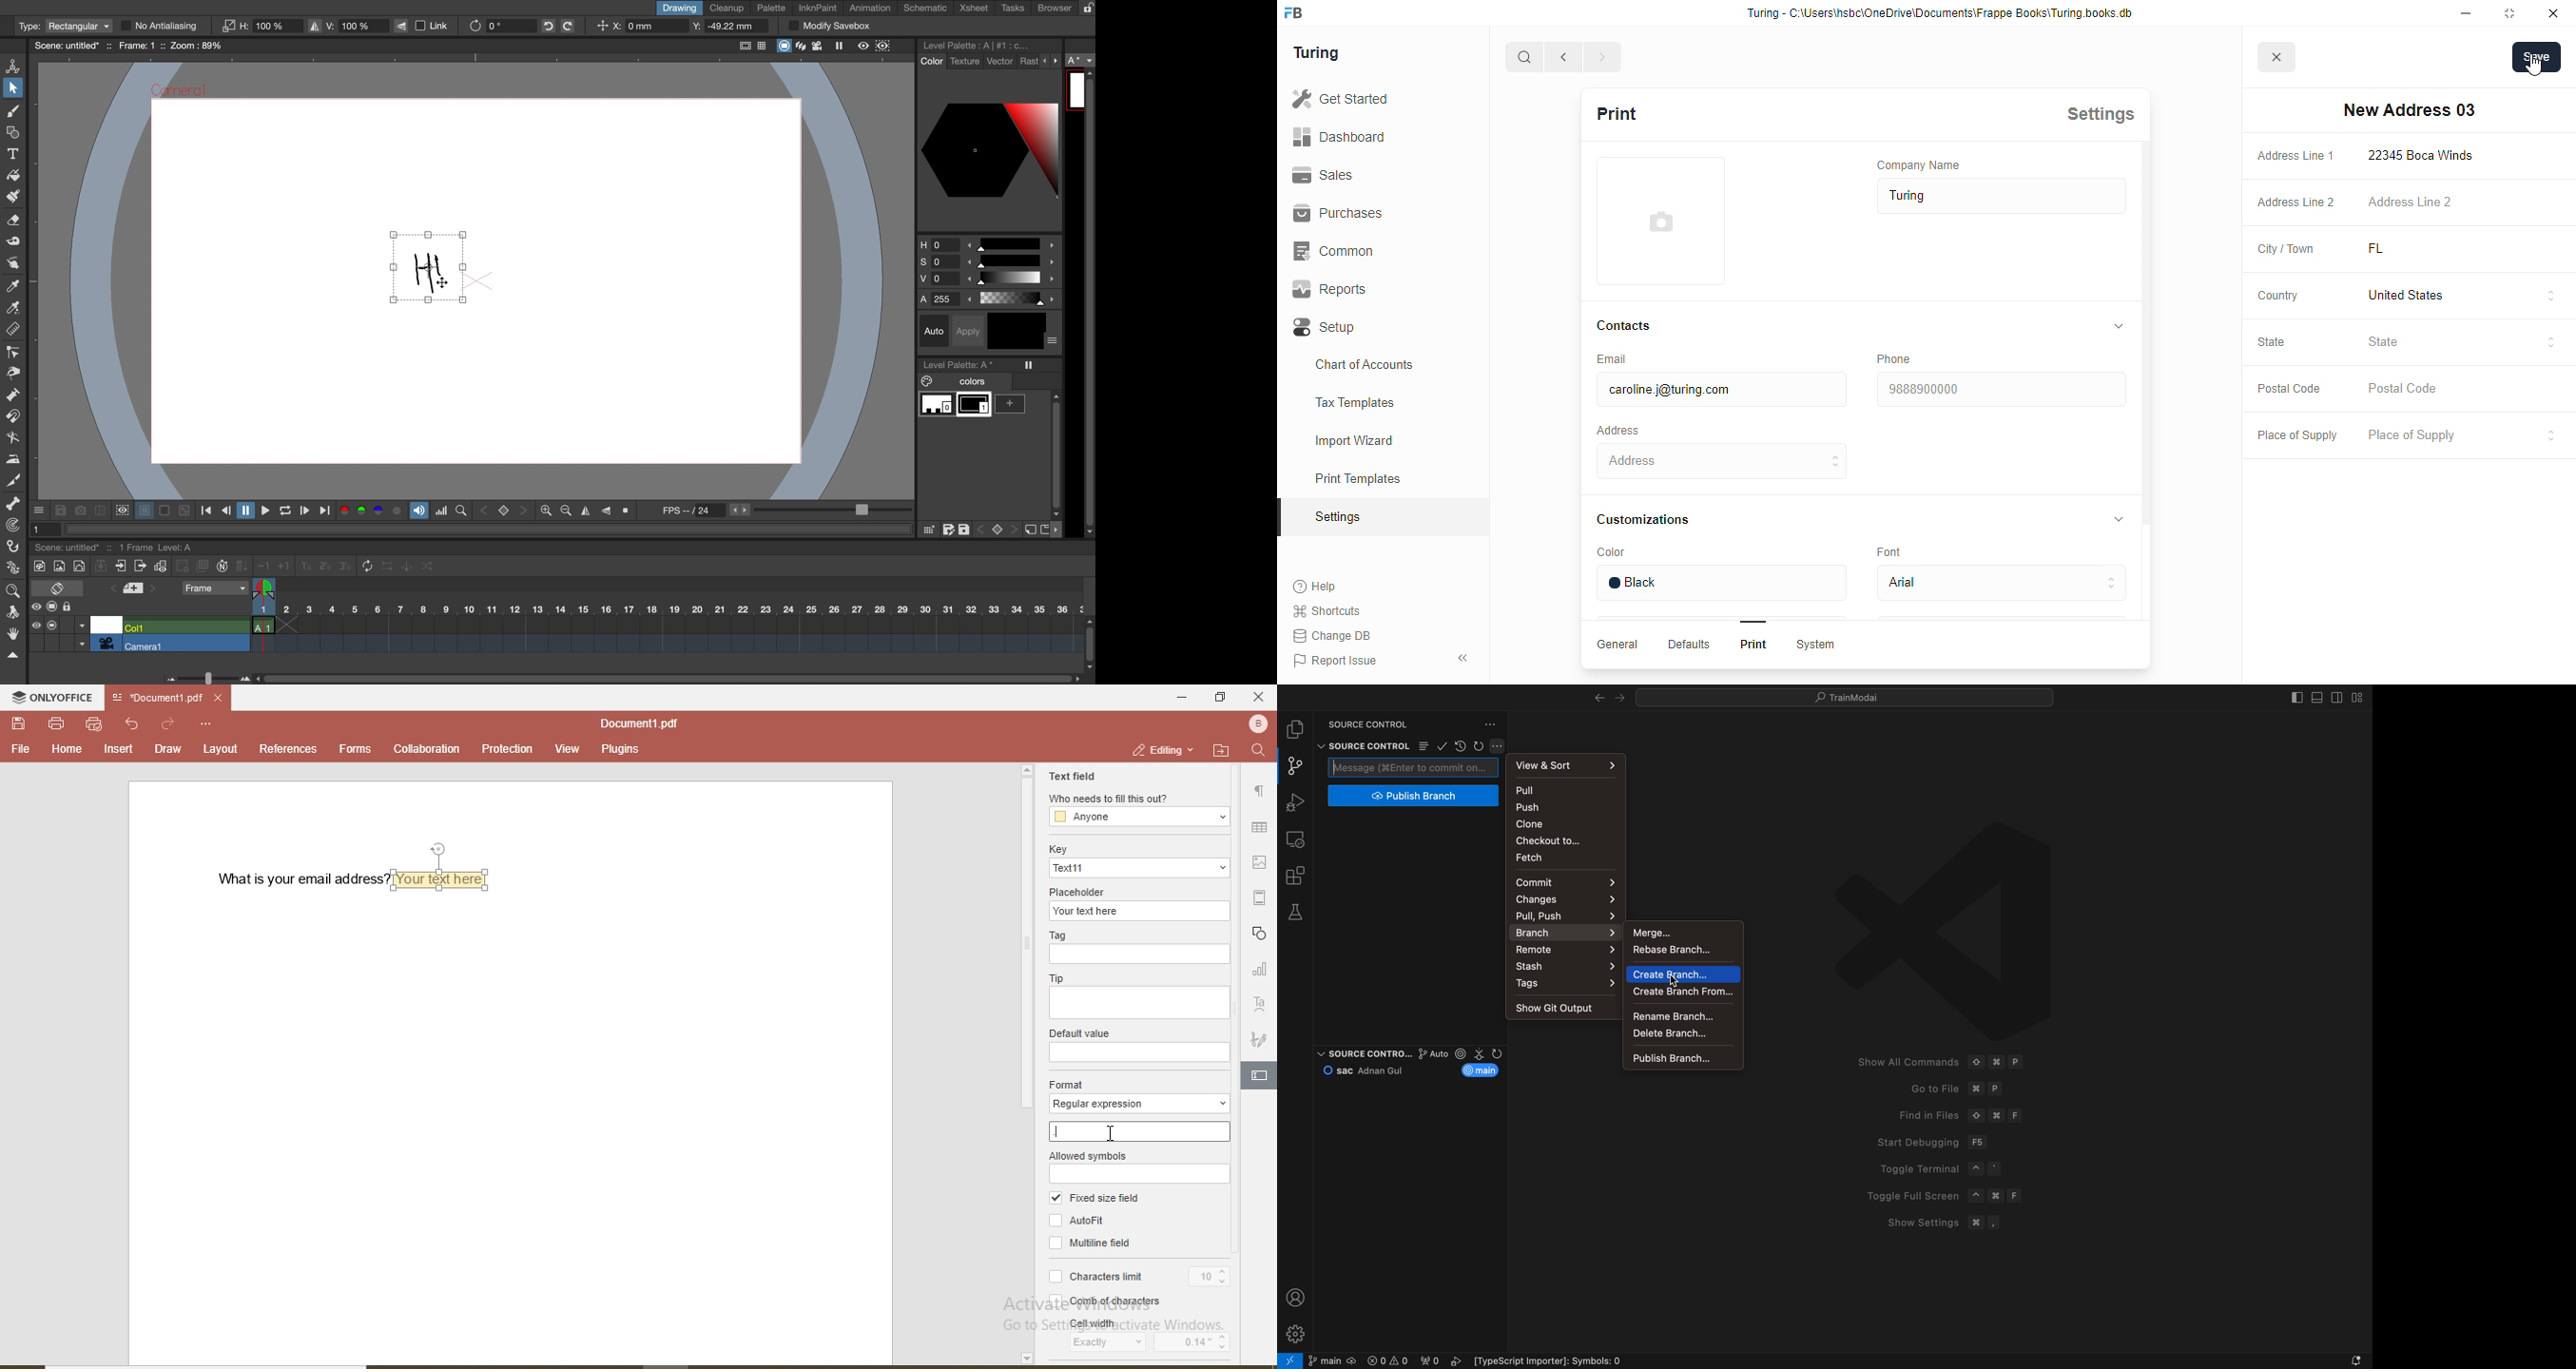  What do you see at coordinates (2533, 65) in the screenshot?
I see `cursor` at bounding box center [2533, 65].